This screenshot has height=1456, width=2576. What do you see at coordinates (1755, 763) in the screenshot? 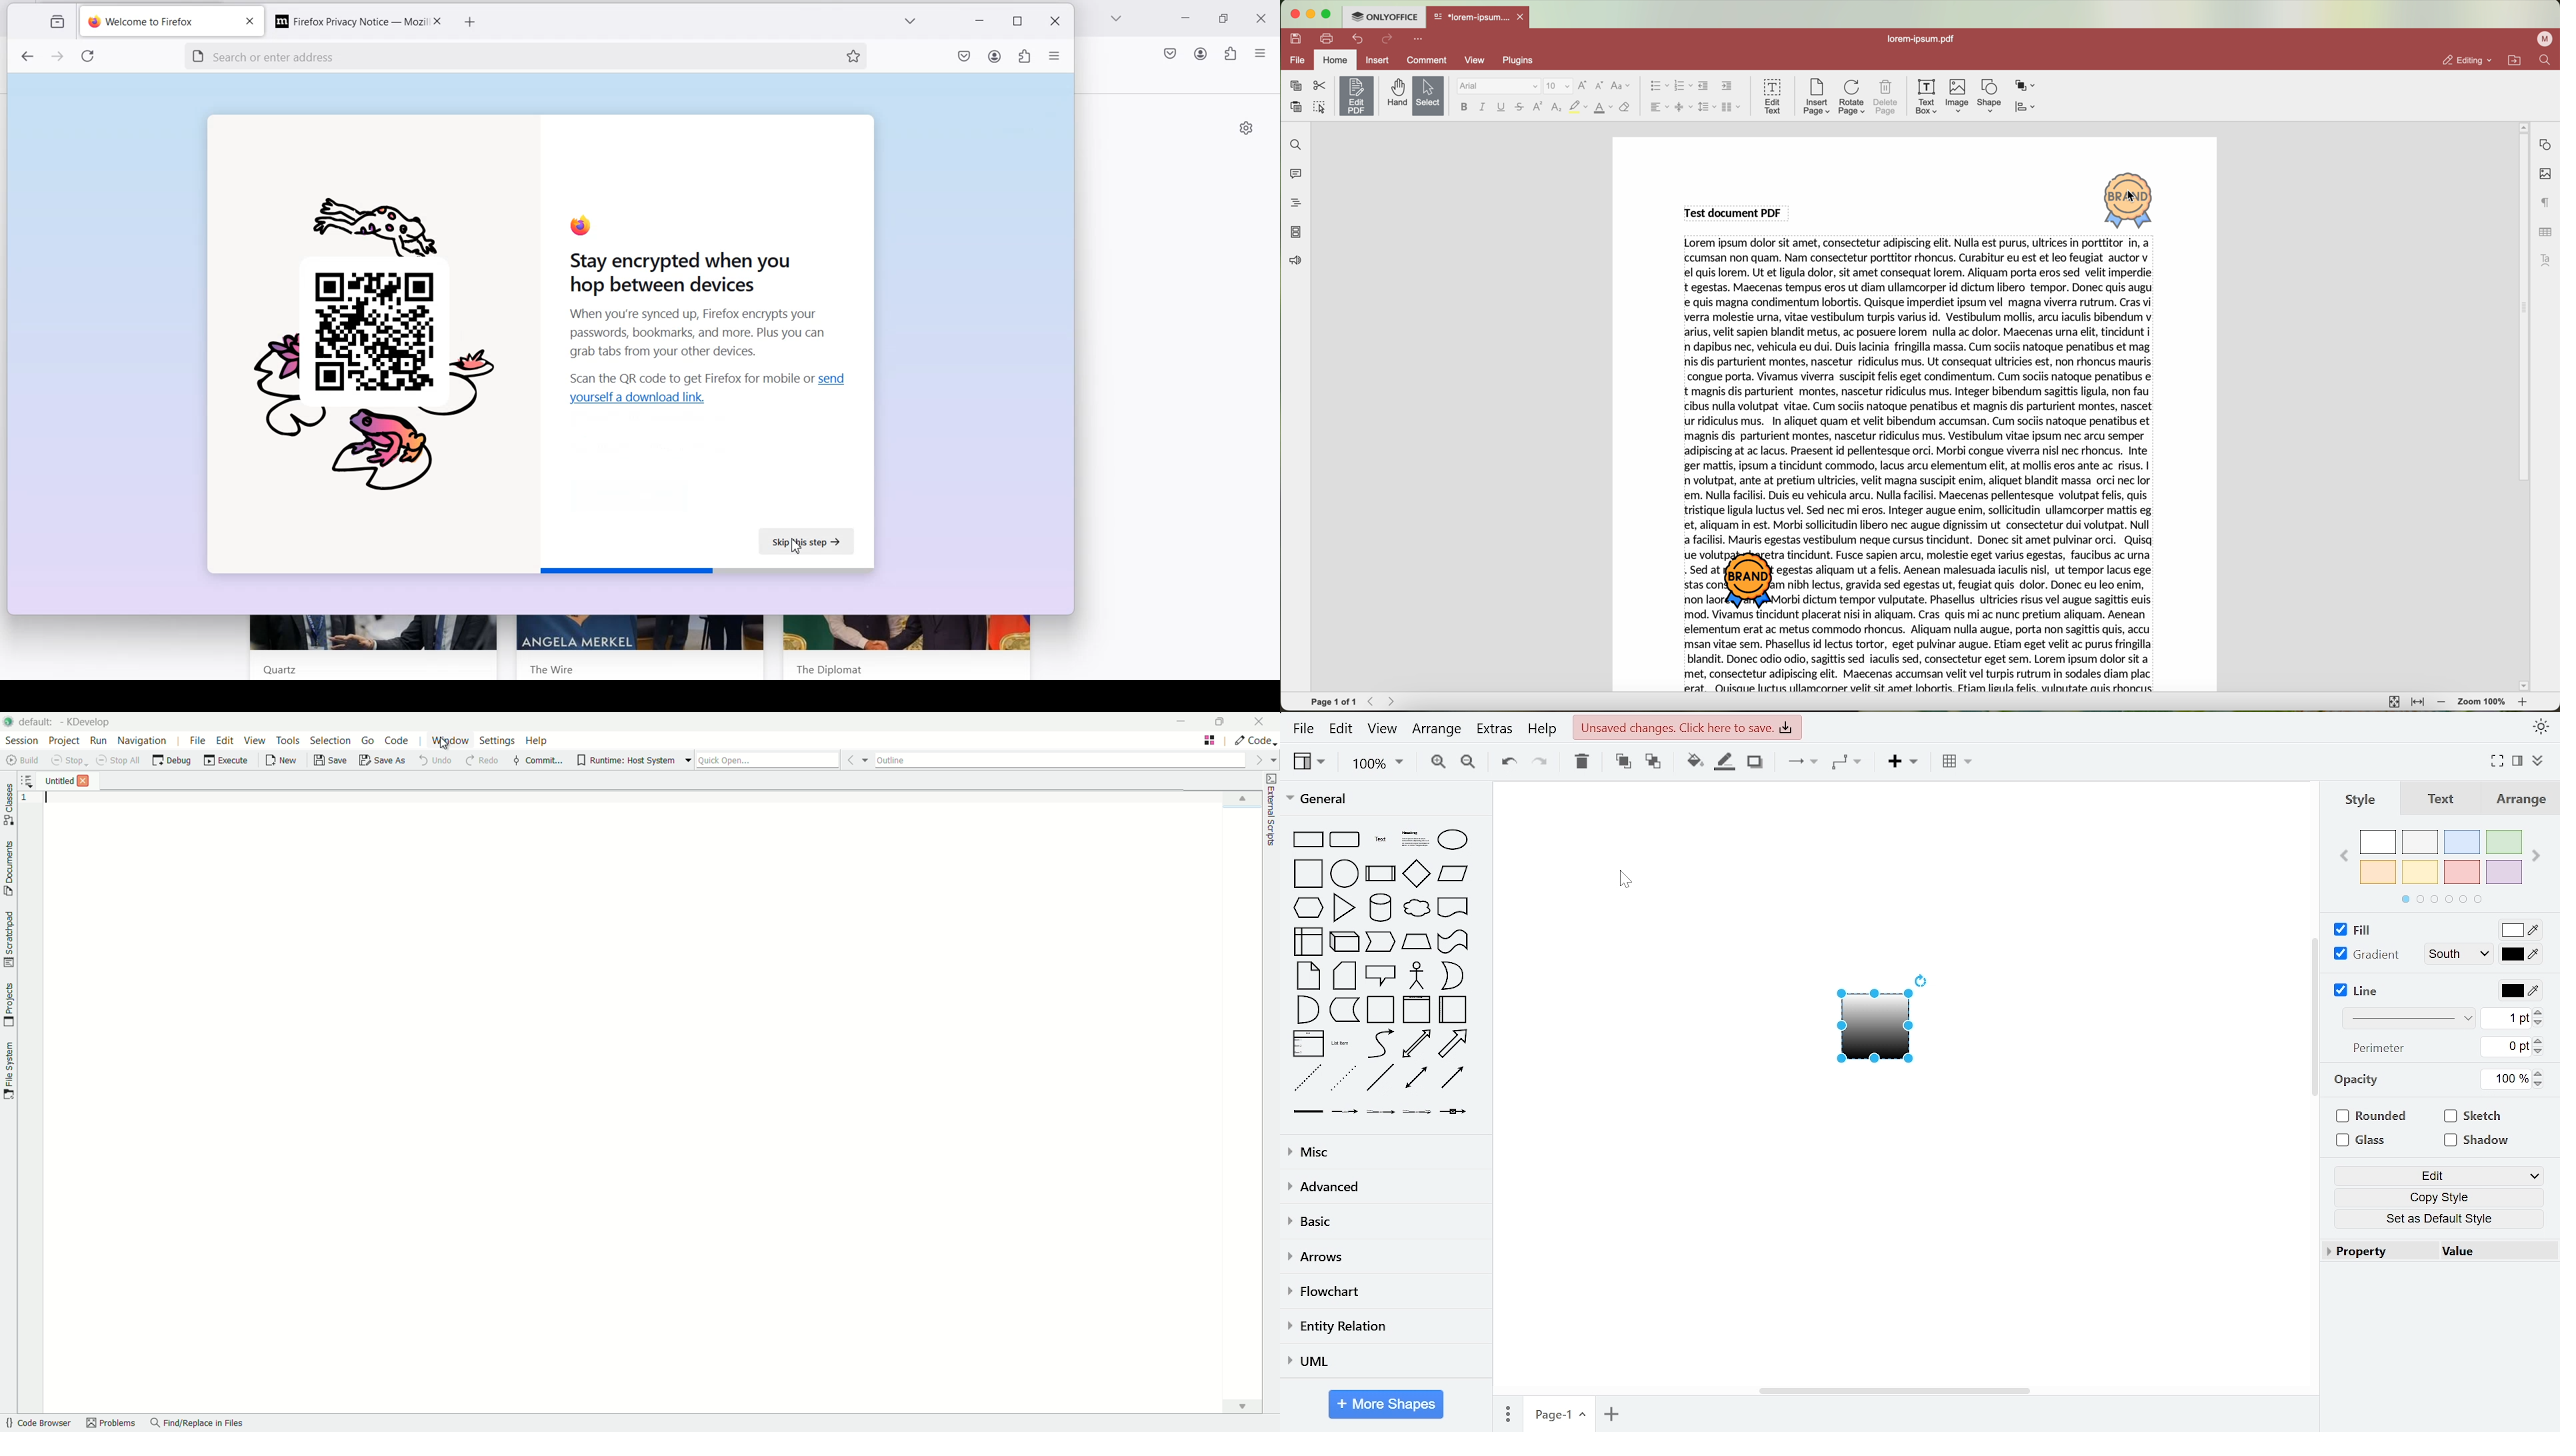
I see `shadow` at bounding box center [1755, 763].